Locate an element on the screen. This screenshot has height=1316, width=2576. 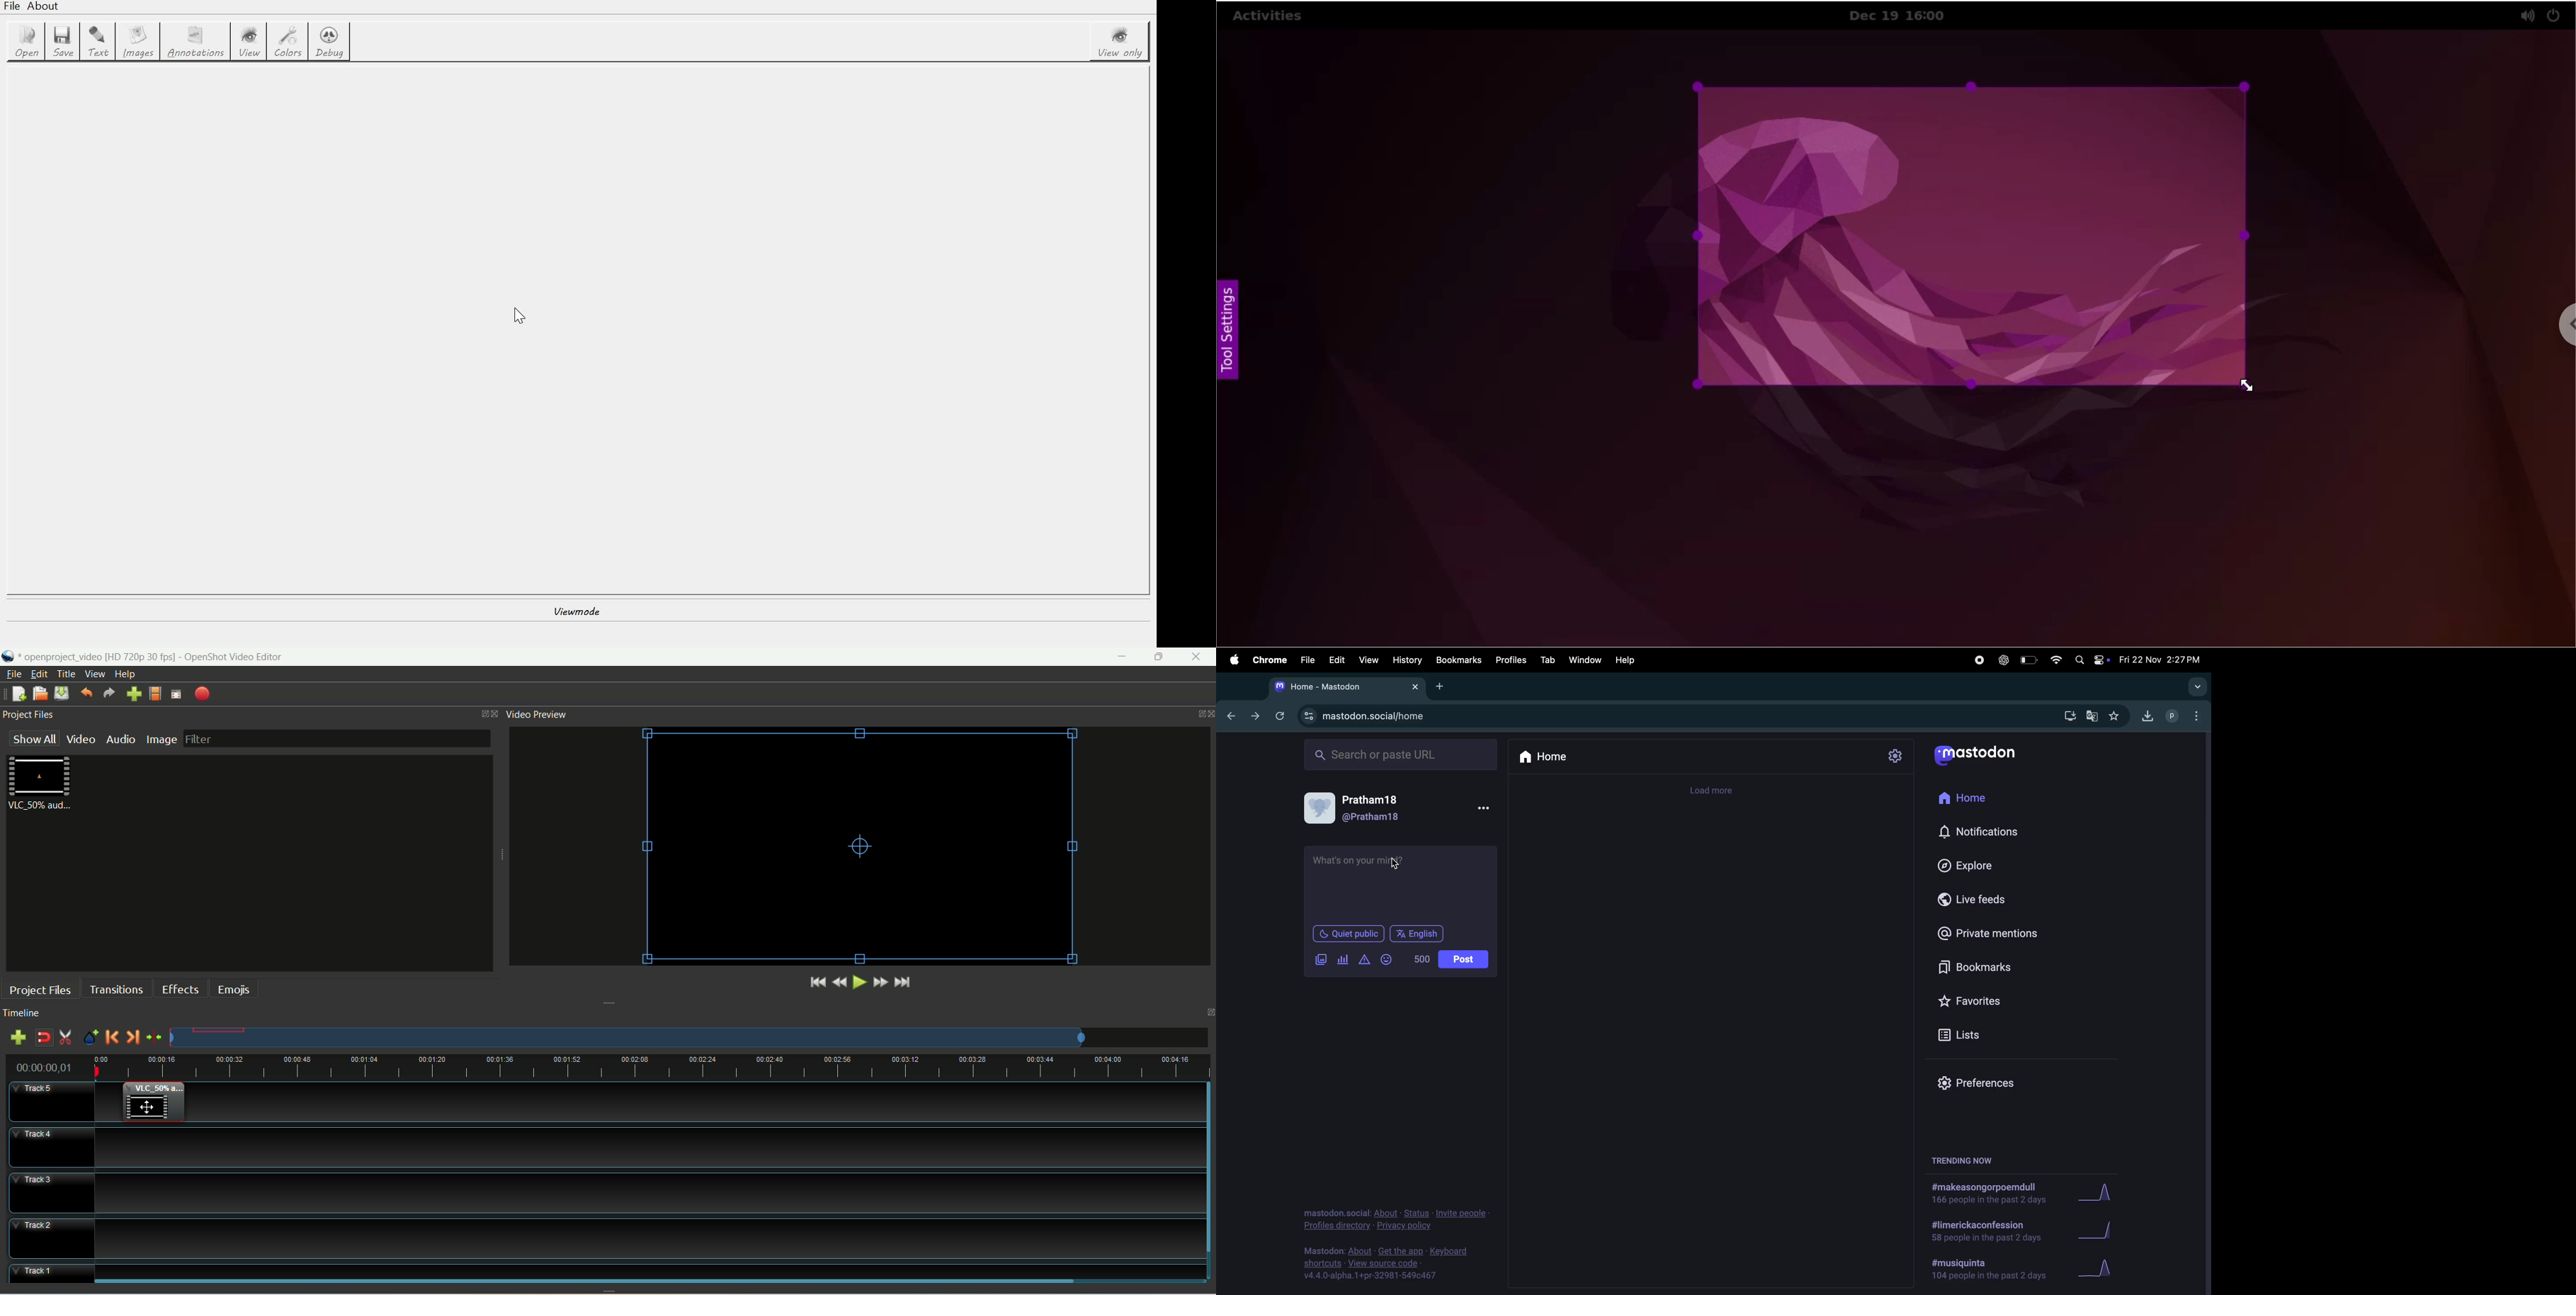
home is located at coordinates (1977, 797).